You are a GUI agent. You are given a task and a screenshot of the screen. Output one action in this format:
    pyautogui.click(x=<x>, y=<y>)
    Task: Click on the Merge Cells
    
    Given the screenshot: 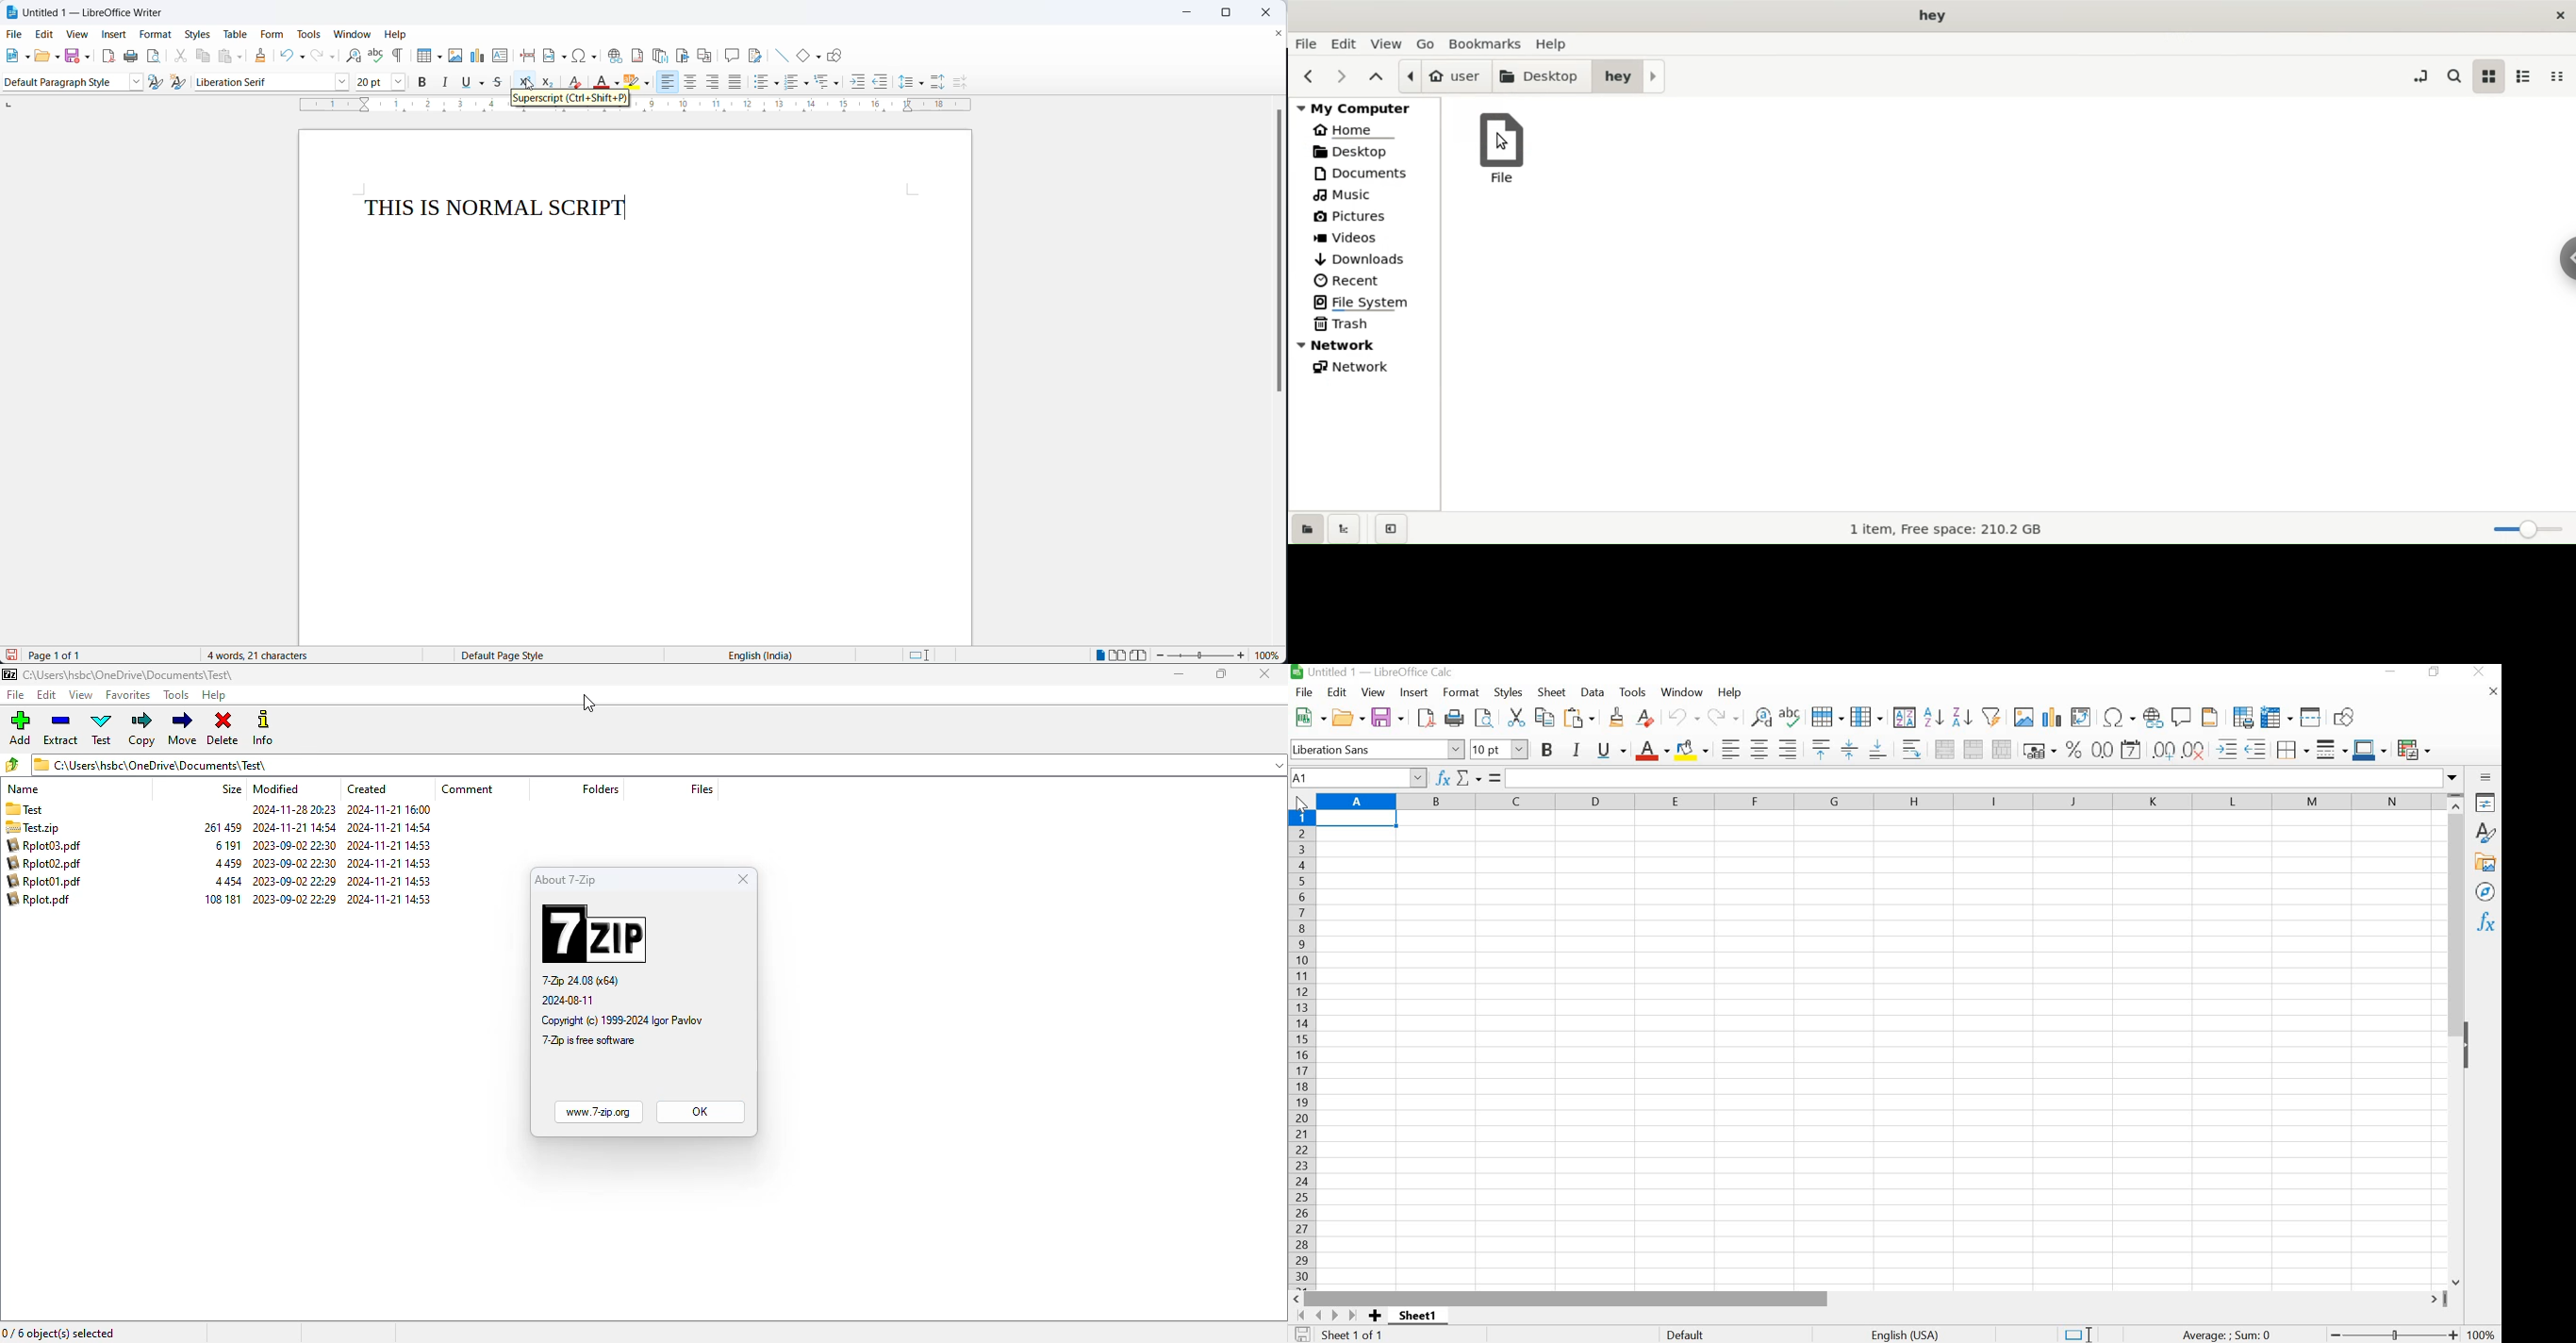 What is the action you would take?
    pyautogui.click(x=1972, y=749)
    